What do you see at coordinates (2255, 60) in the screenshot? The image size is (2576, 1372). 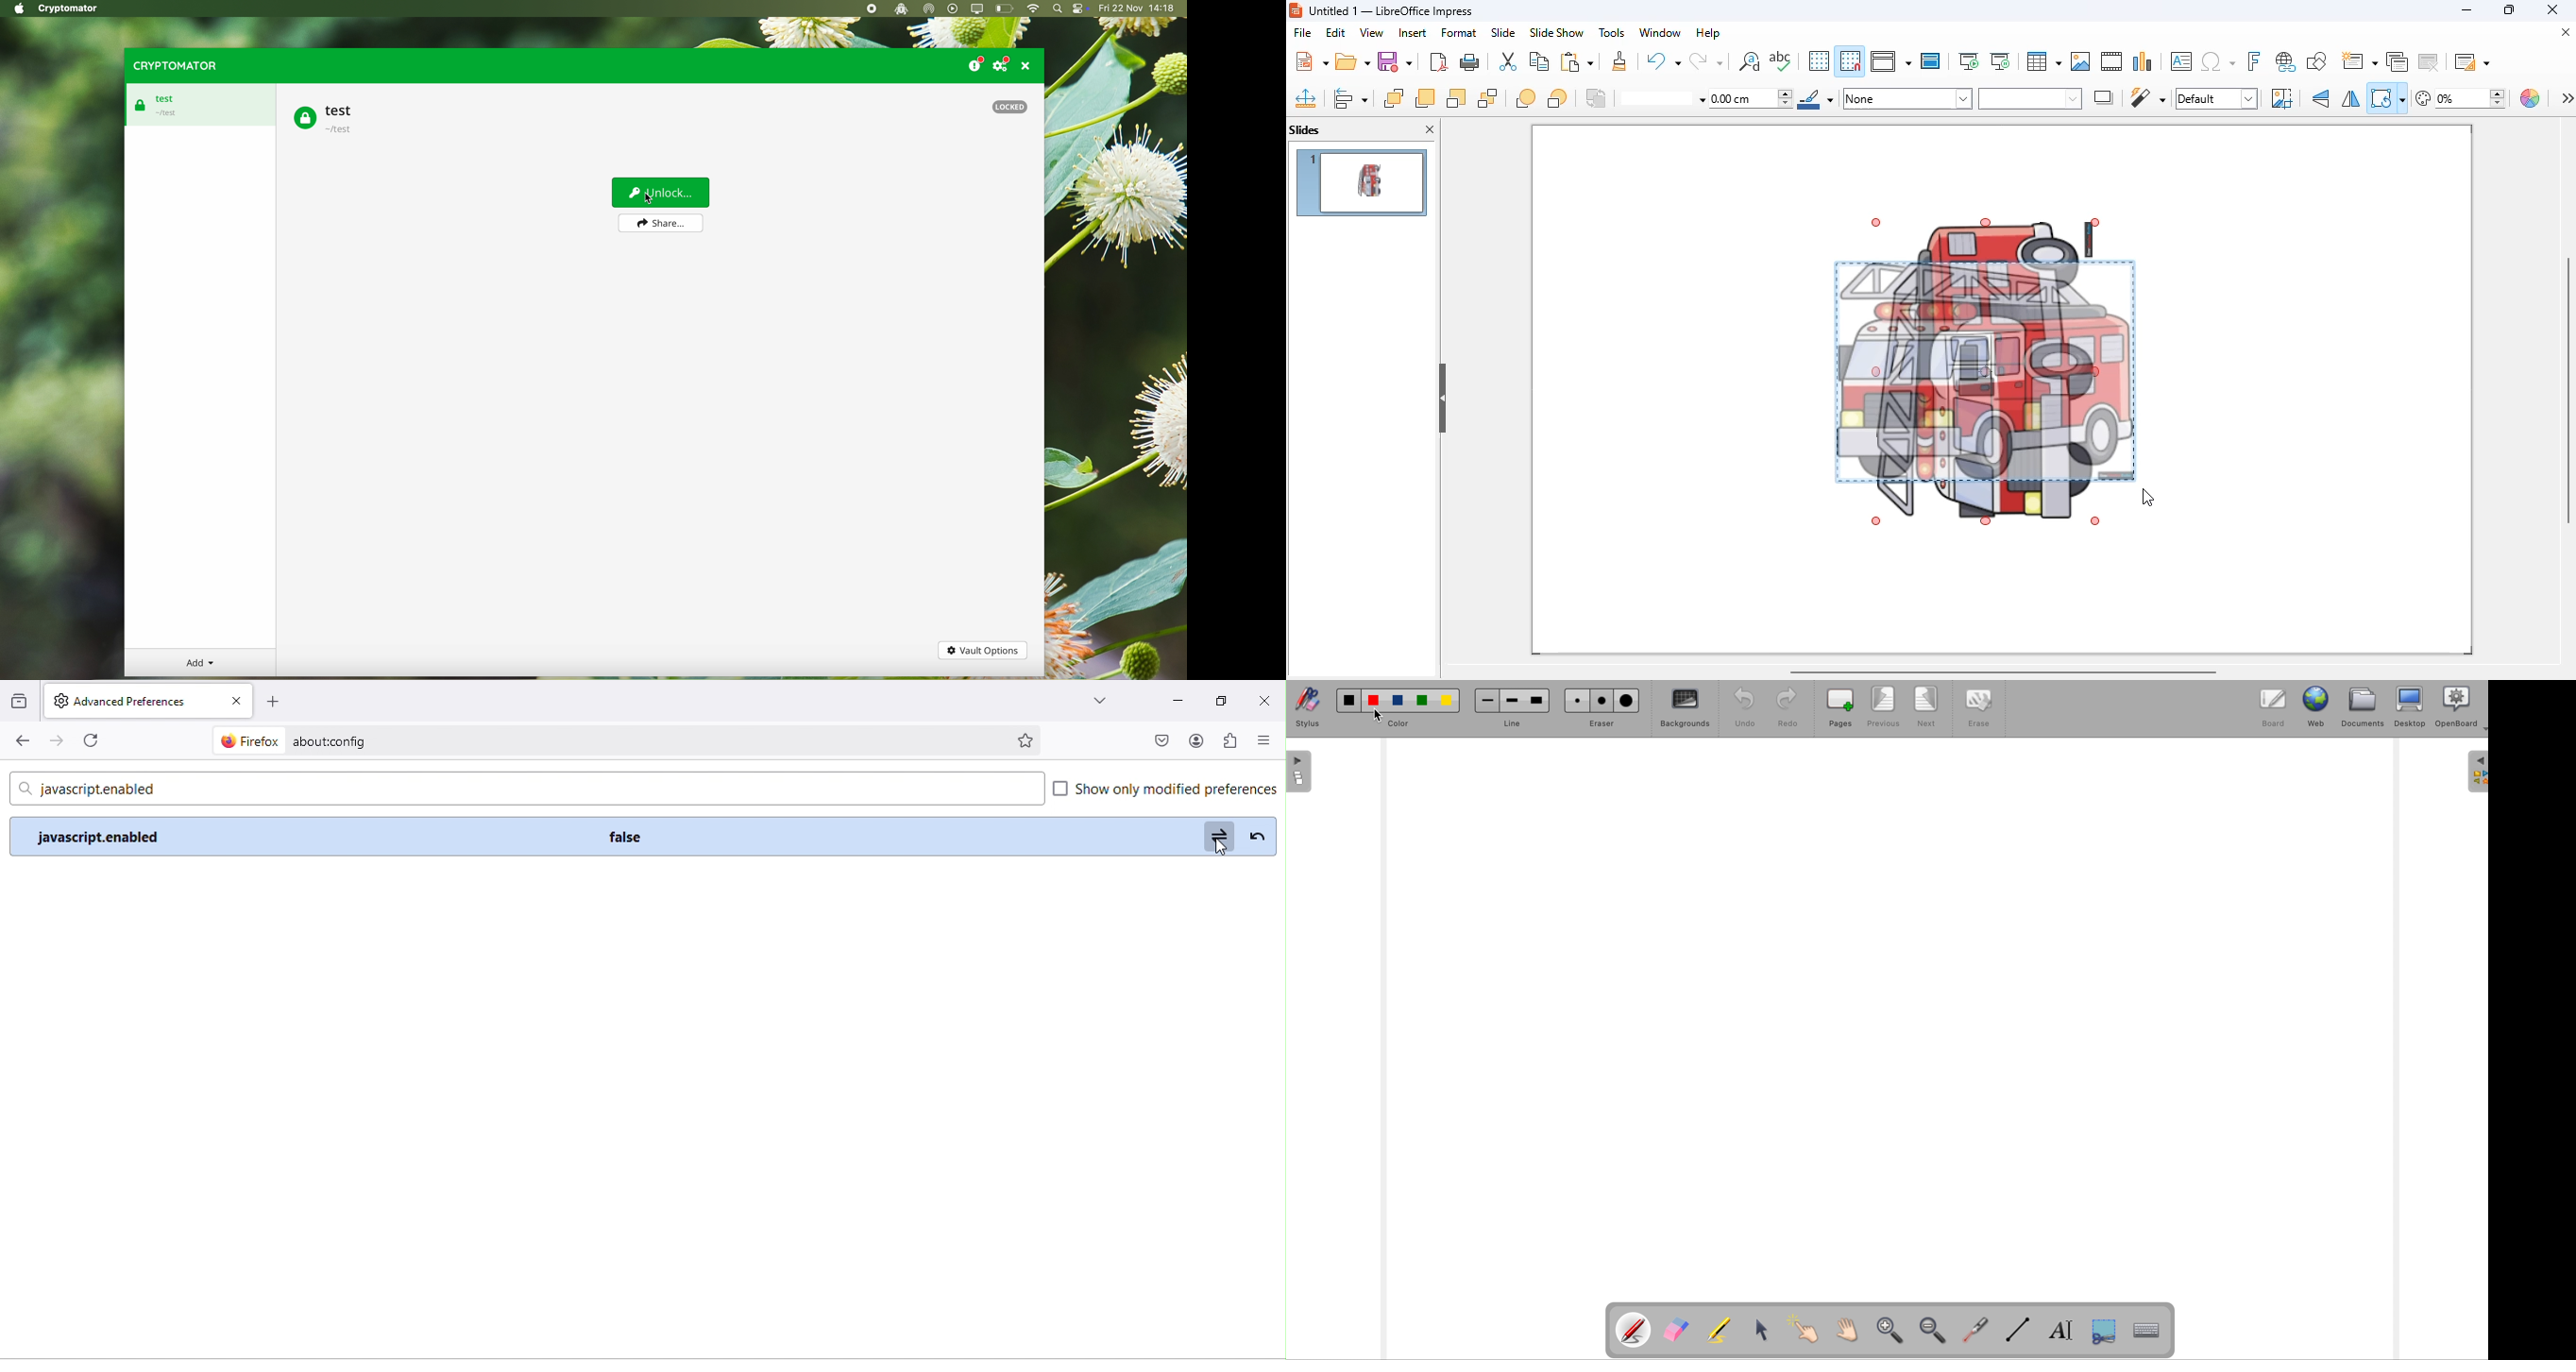 I see `insert fontwork text` at bounding box center [2255, 60].